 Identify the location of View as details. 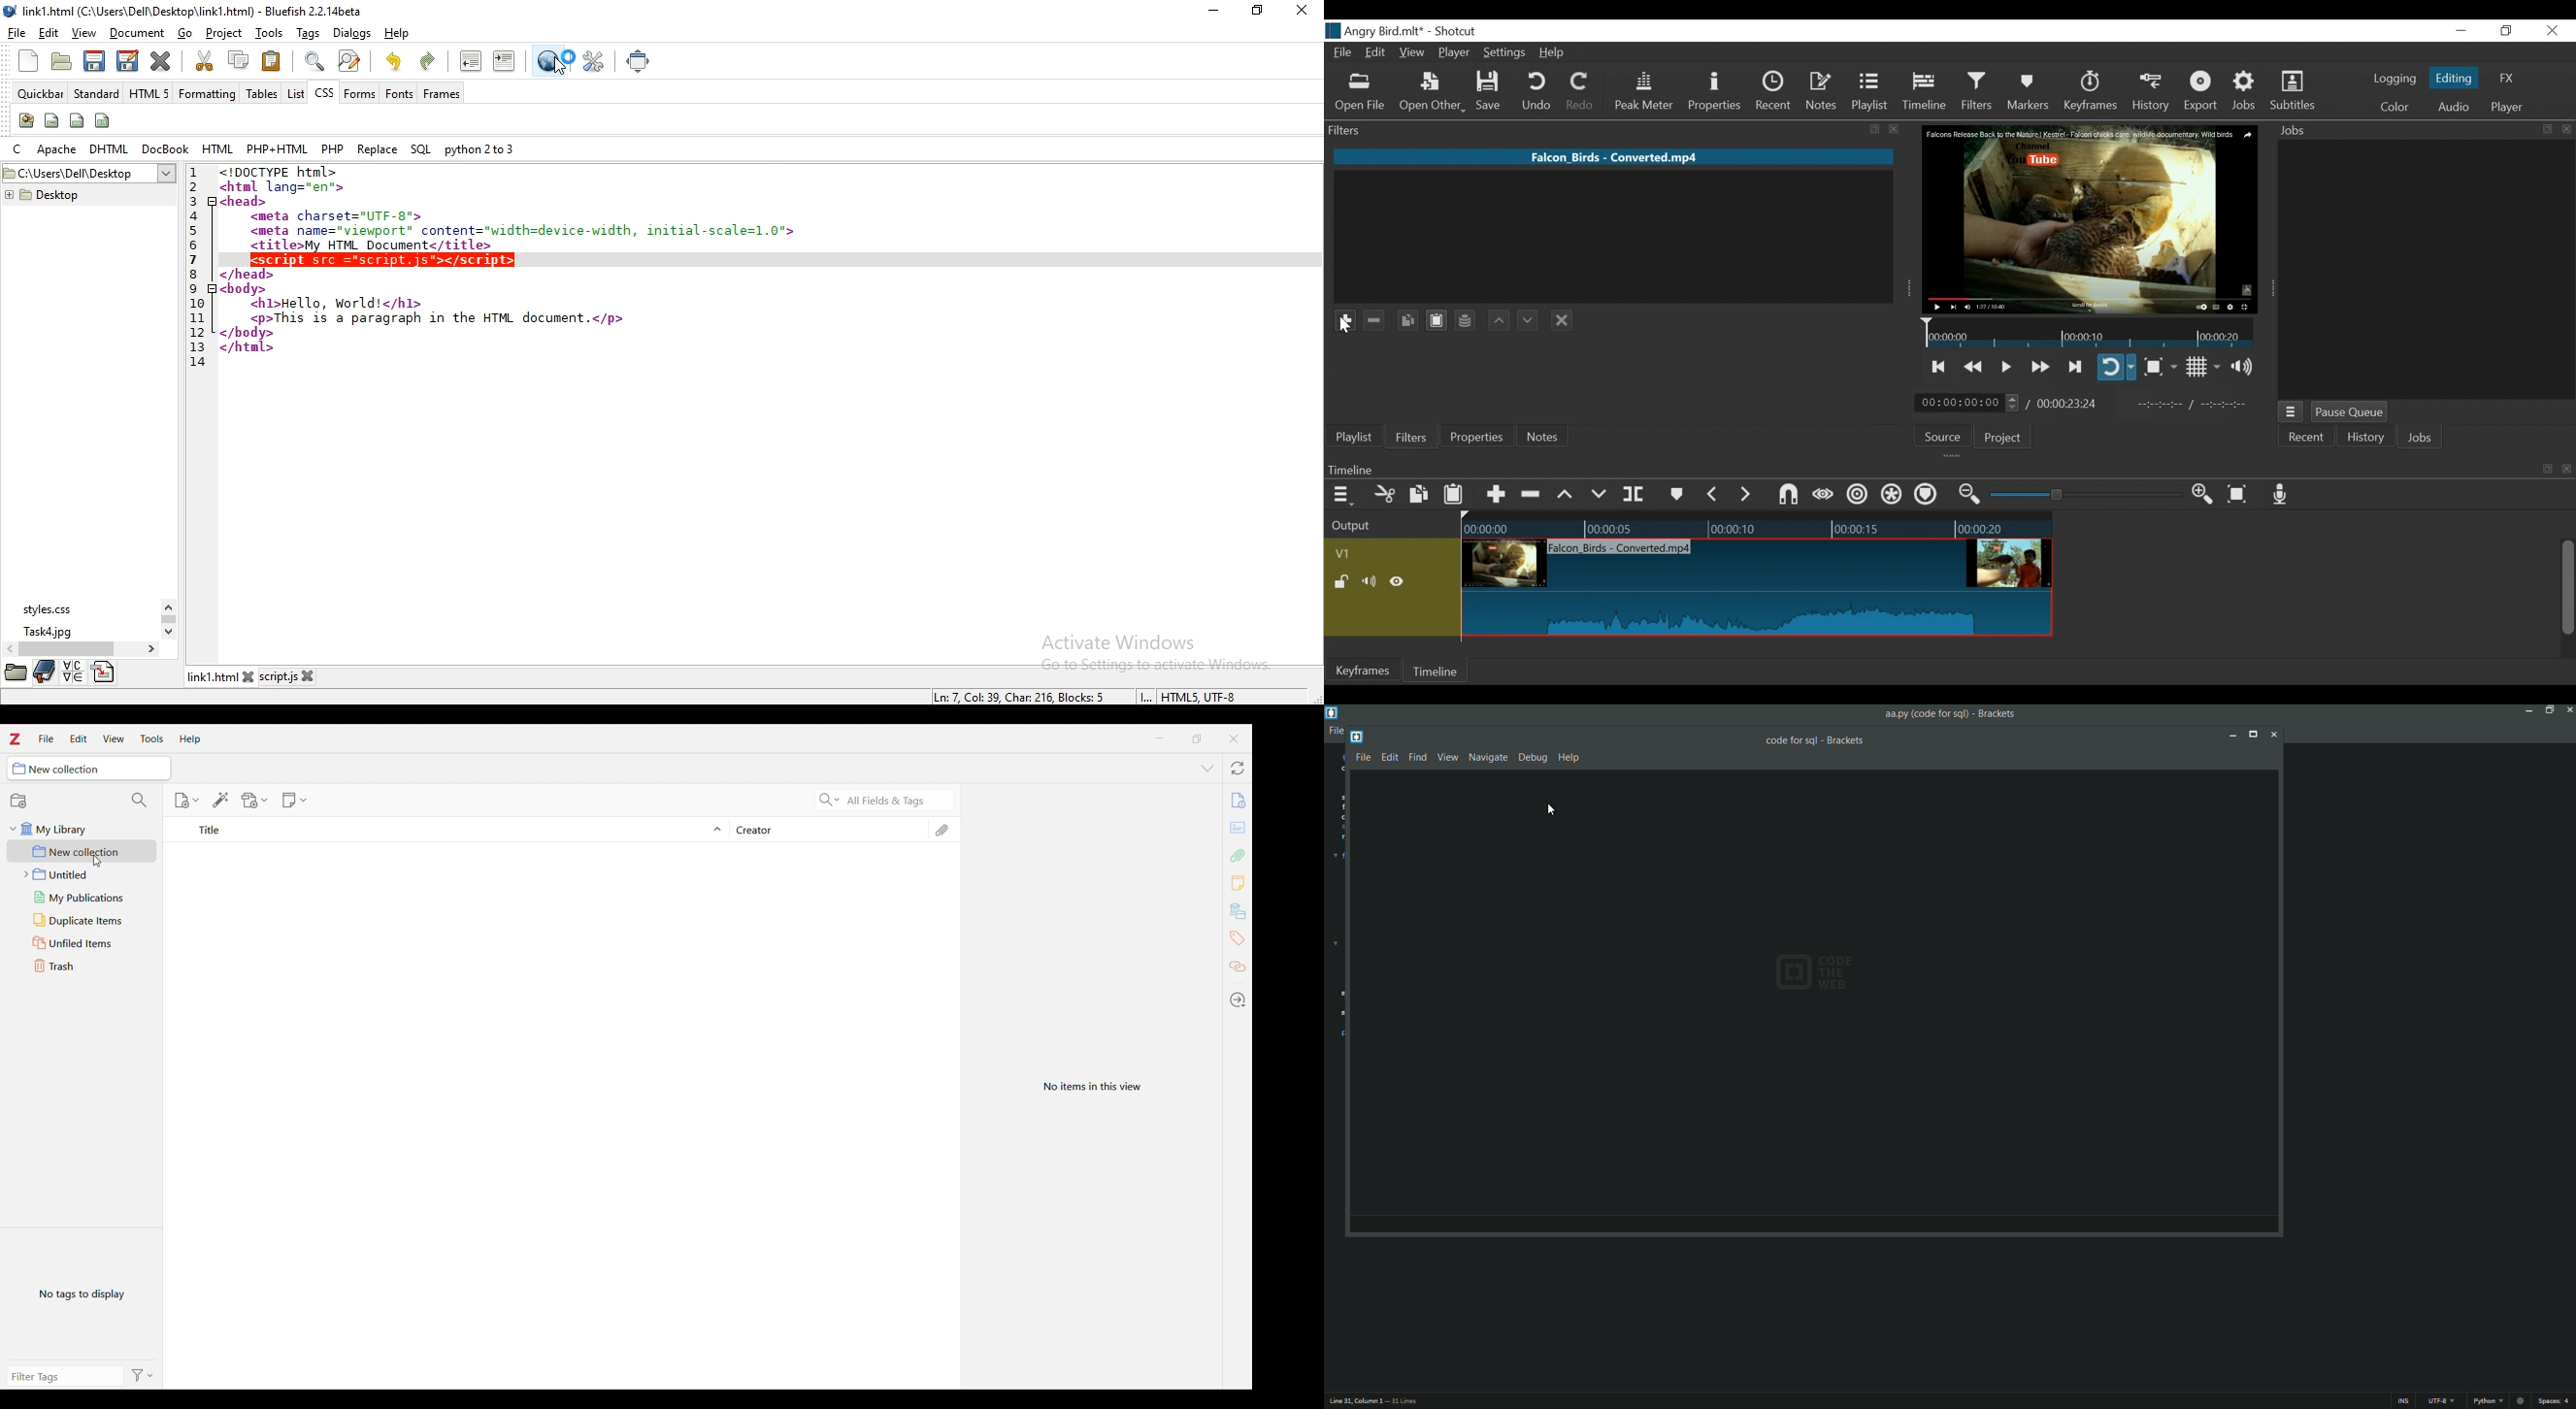
(1530, 406).